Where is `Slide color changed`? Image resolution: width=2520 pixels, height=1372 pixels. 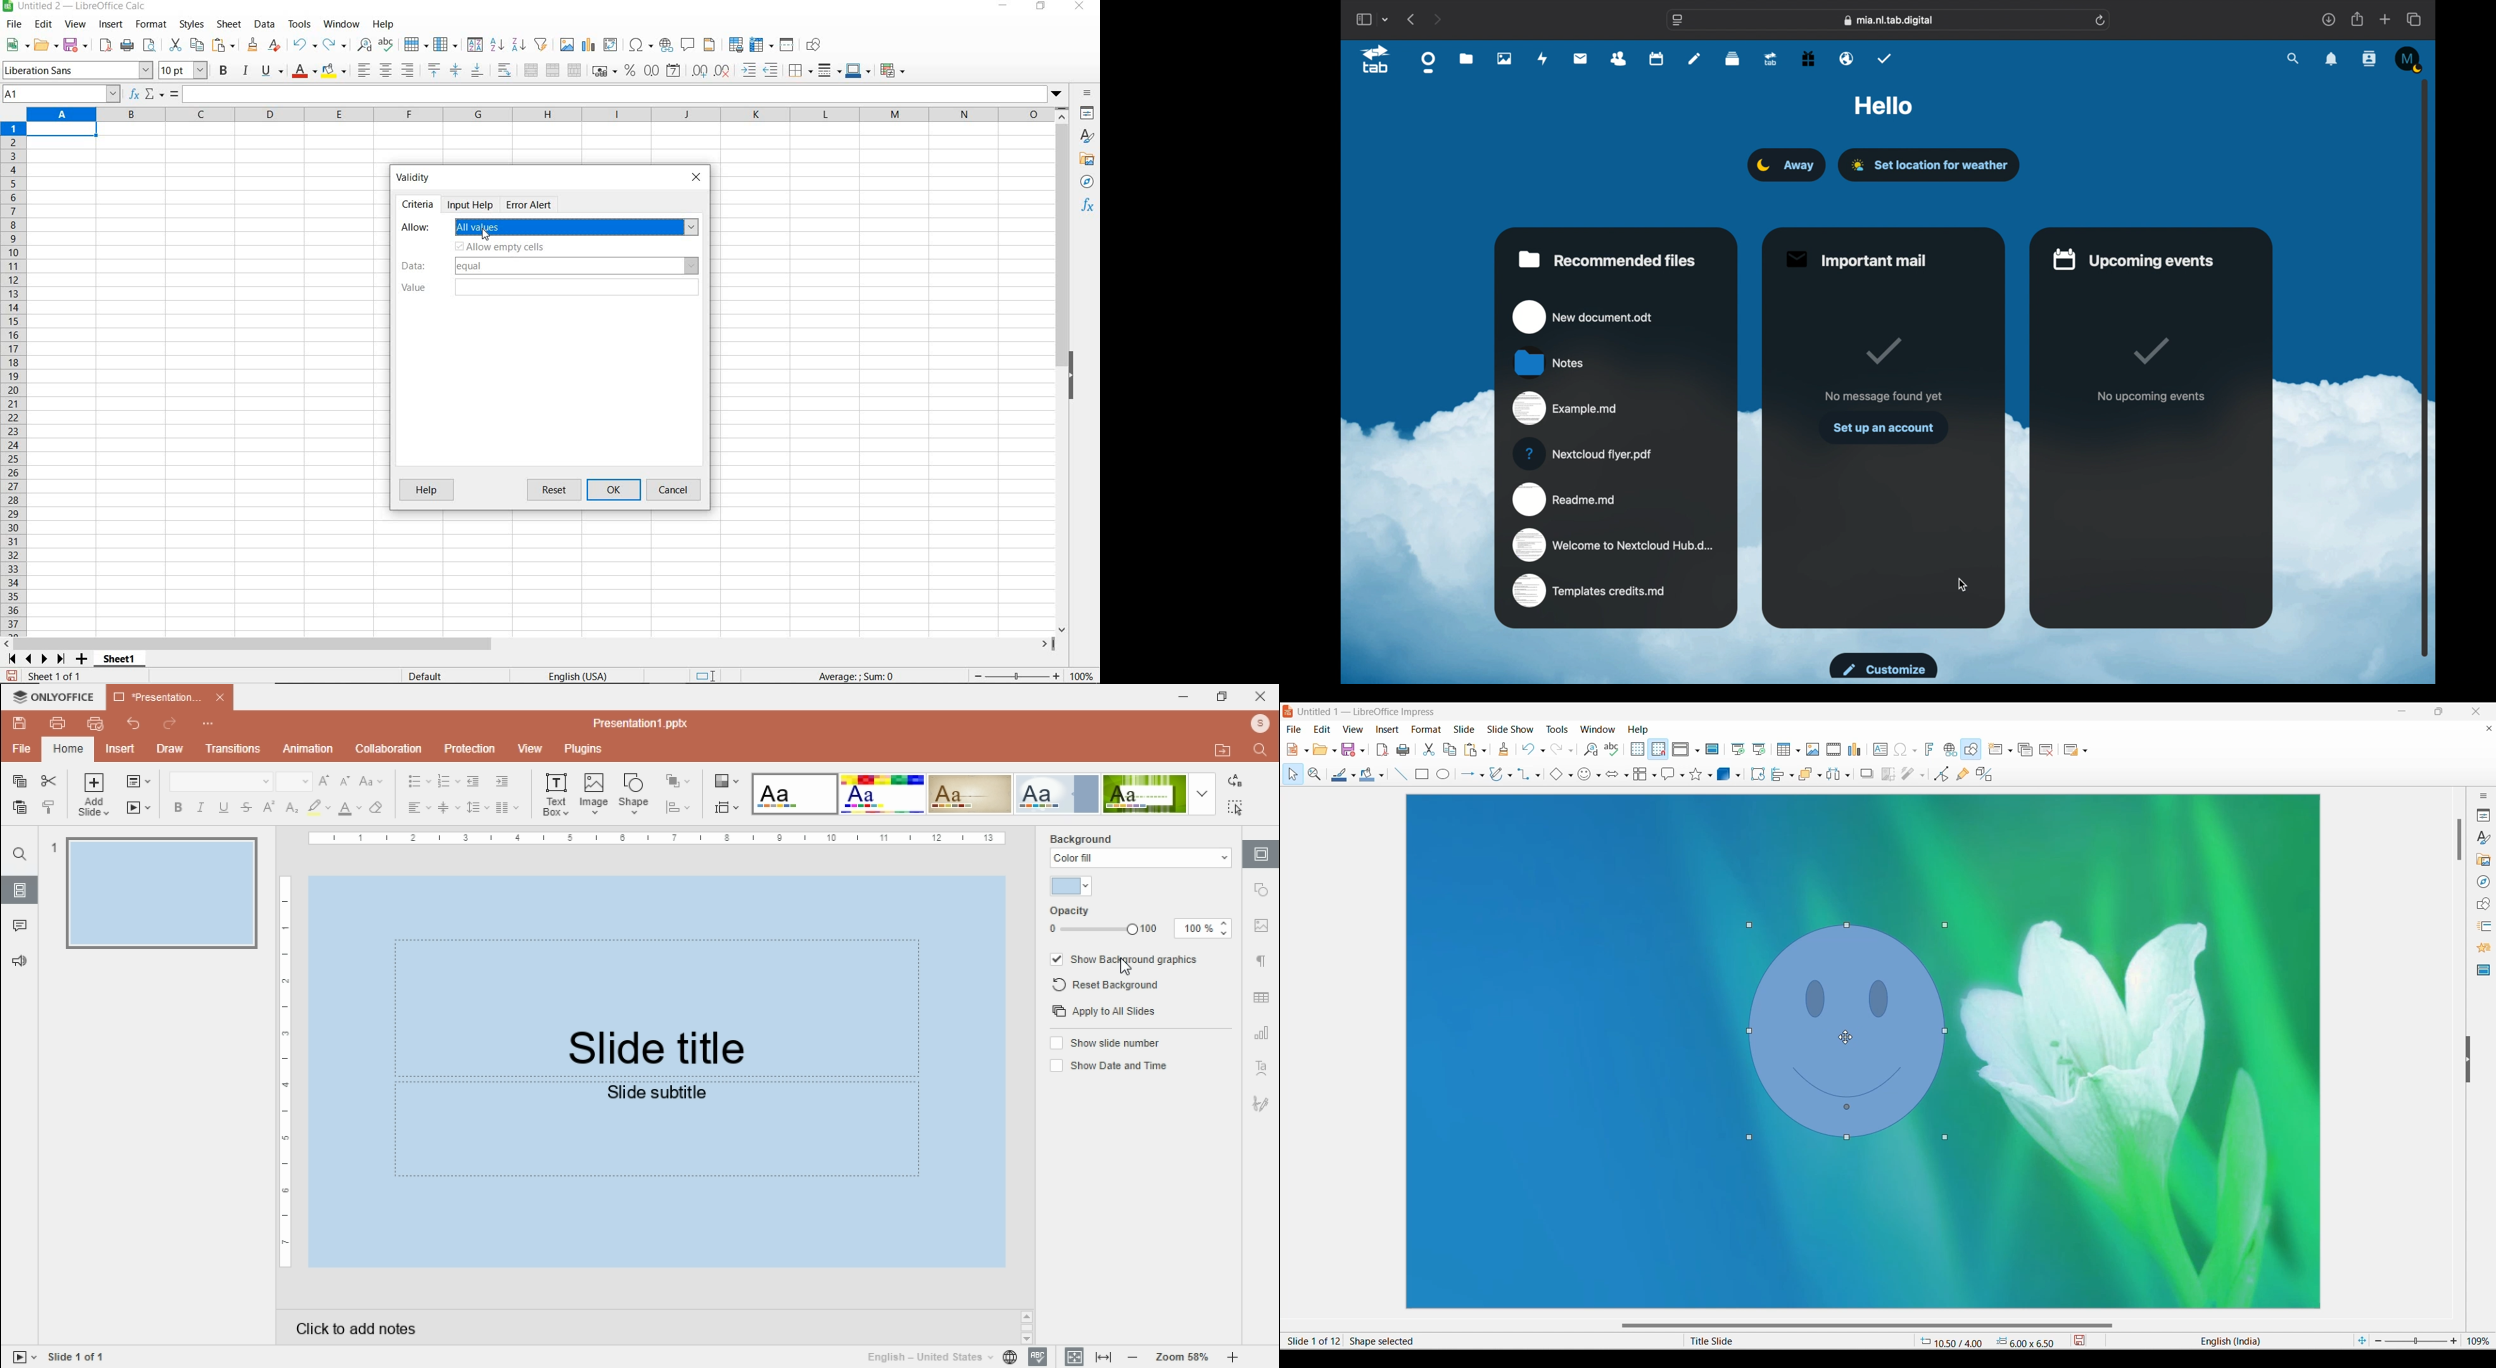
Slide color changed is located at coordinates (659, 1074).